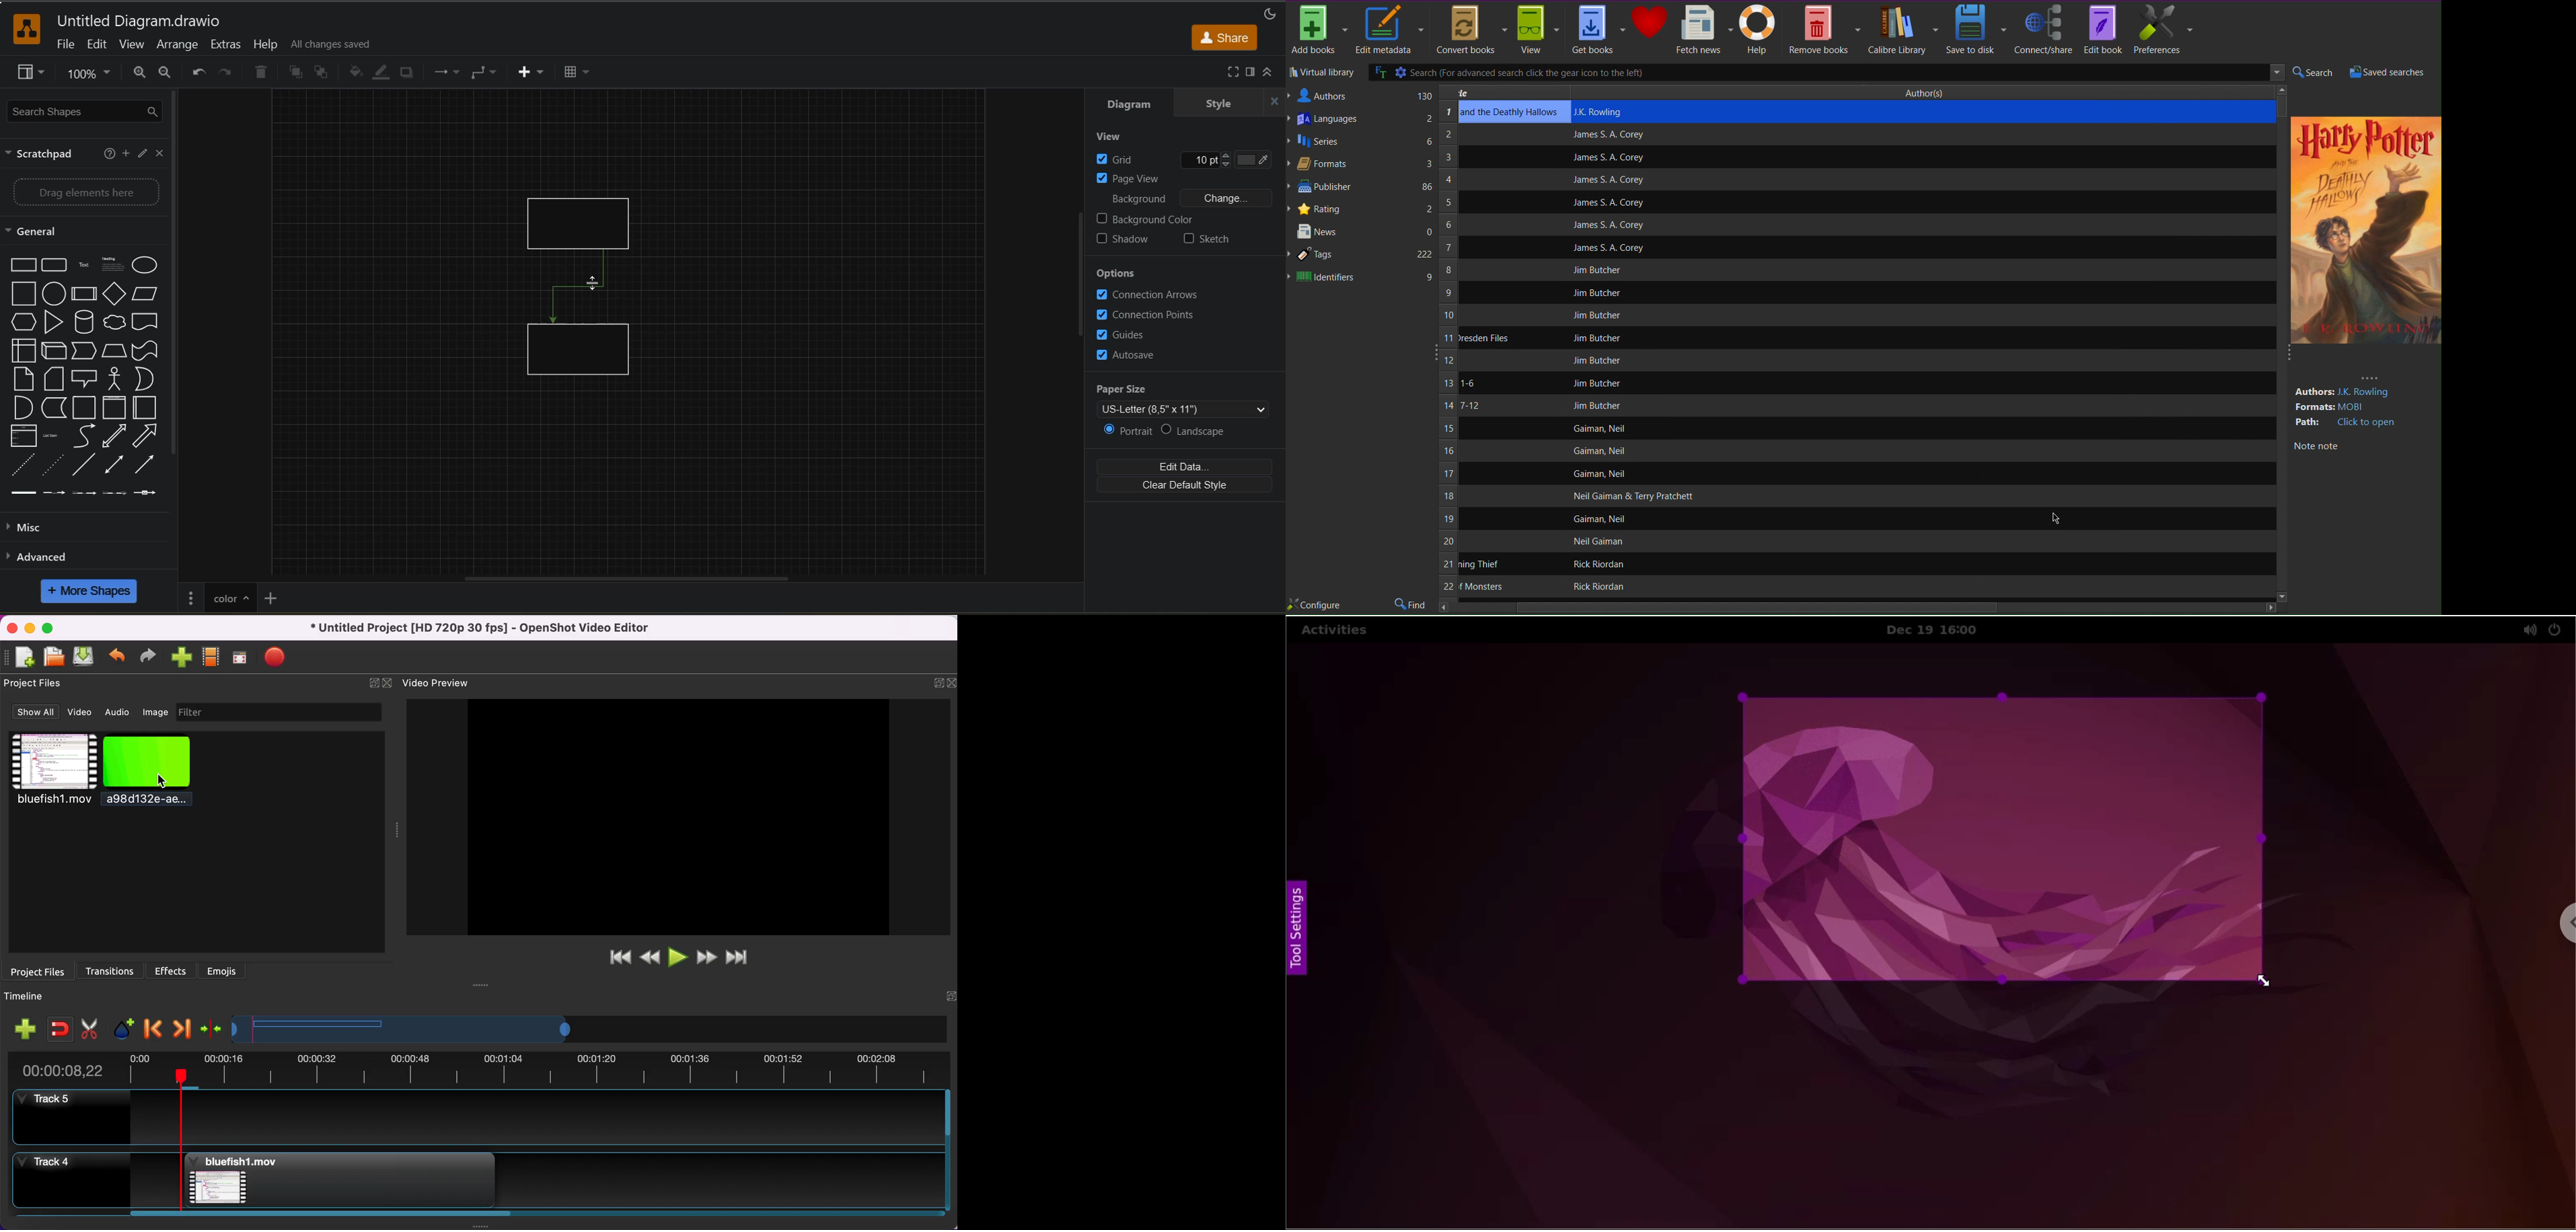 This screenshot has height=1232, width=2576. What do you see at coordinates (23, 436) in the screenshot?
I see `List` at bounding box center [23, 436].